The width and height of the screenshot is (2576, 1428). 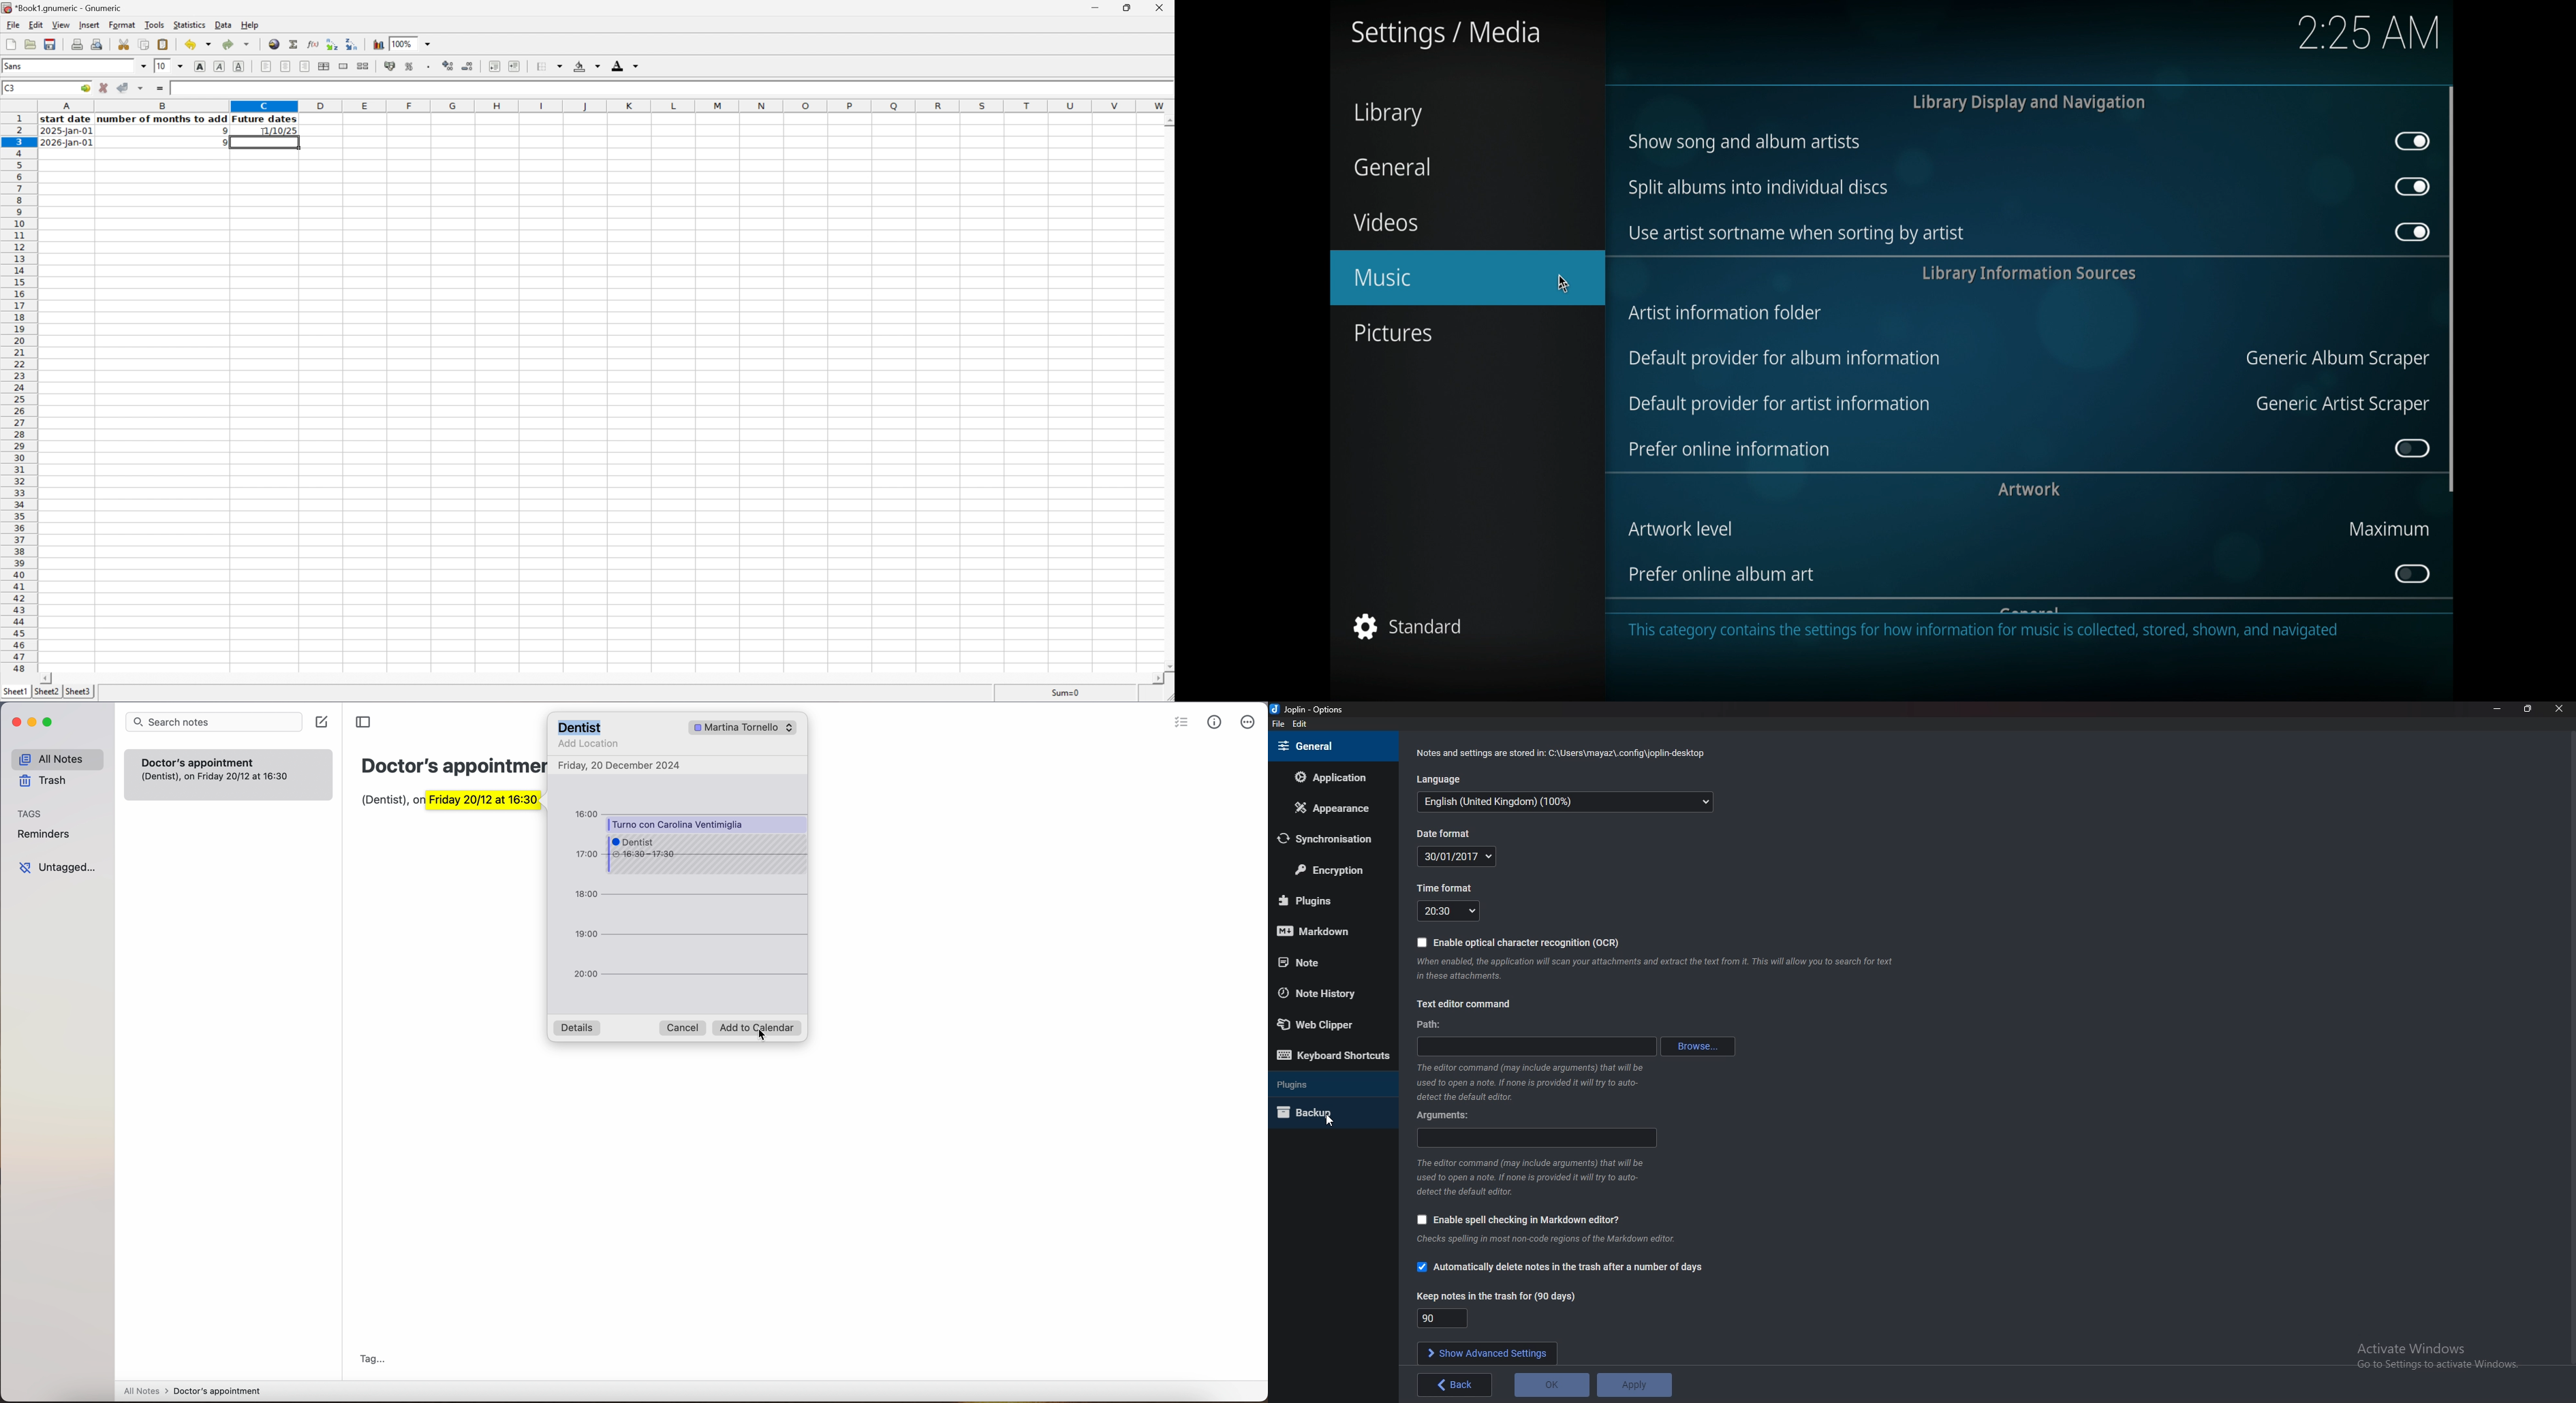 What do you see at coordinates (50, 723) in the screenshot?
I see `maximize` at bounding box center [50, 723].